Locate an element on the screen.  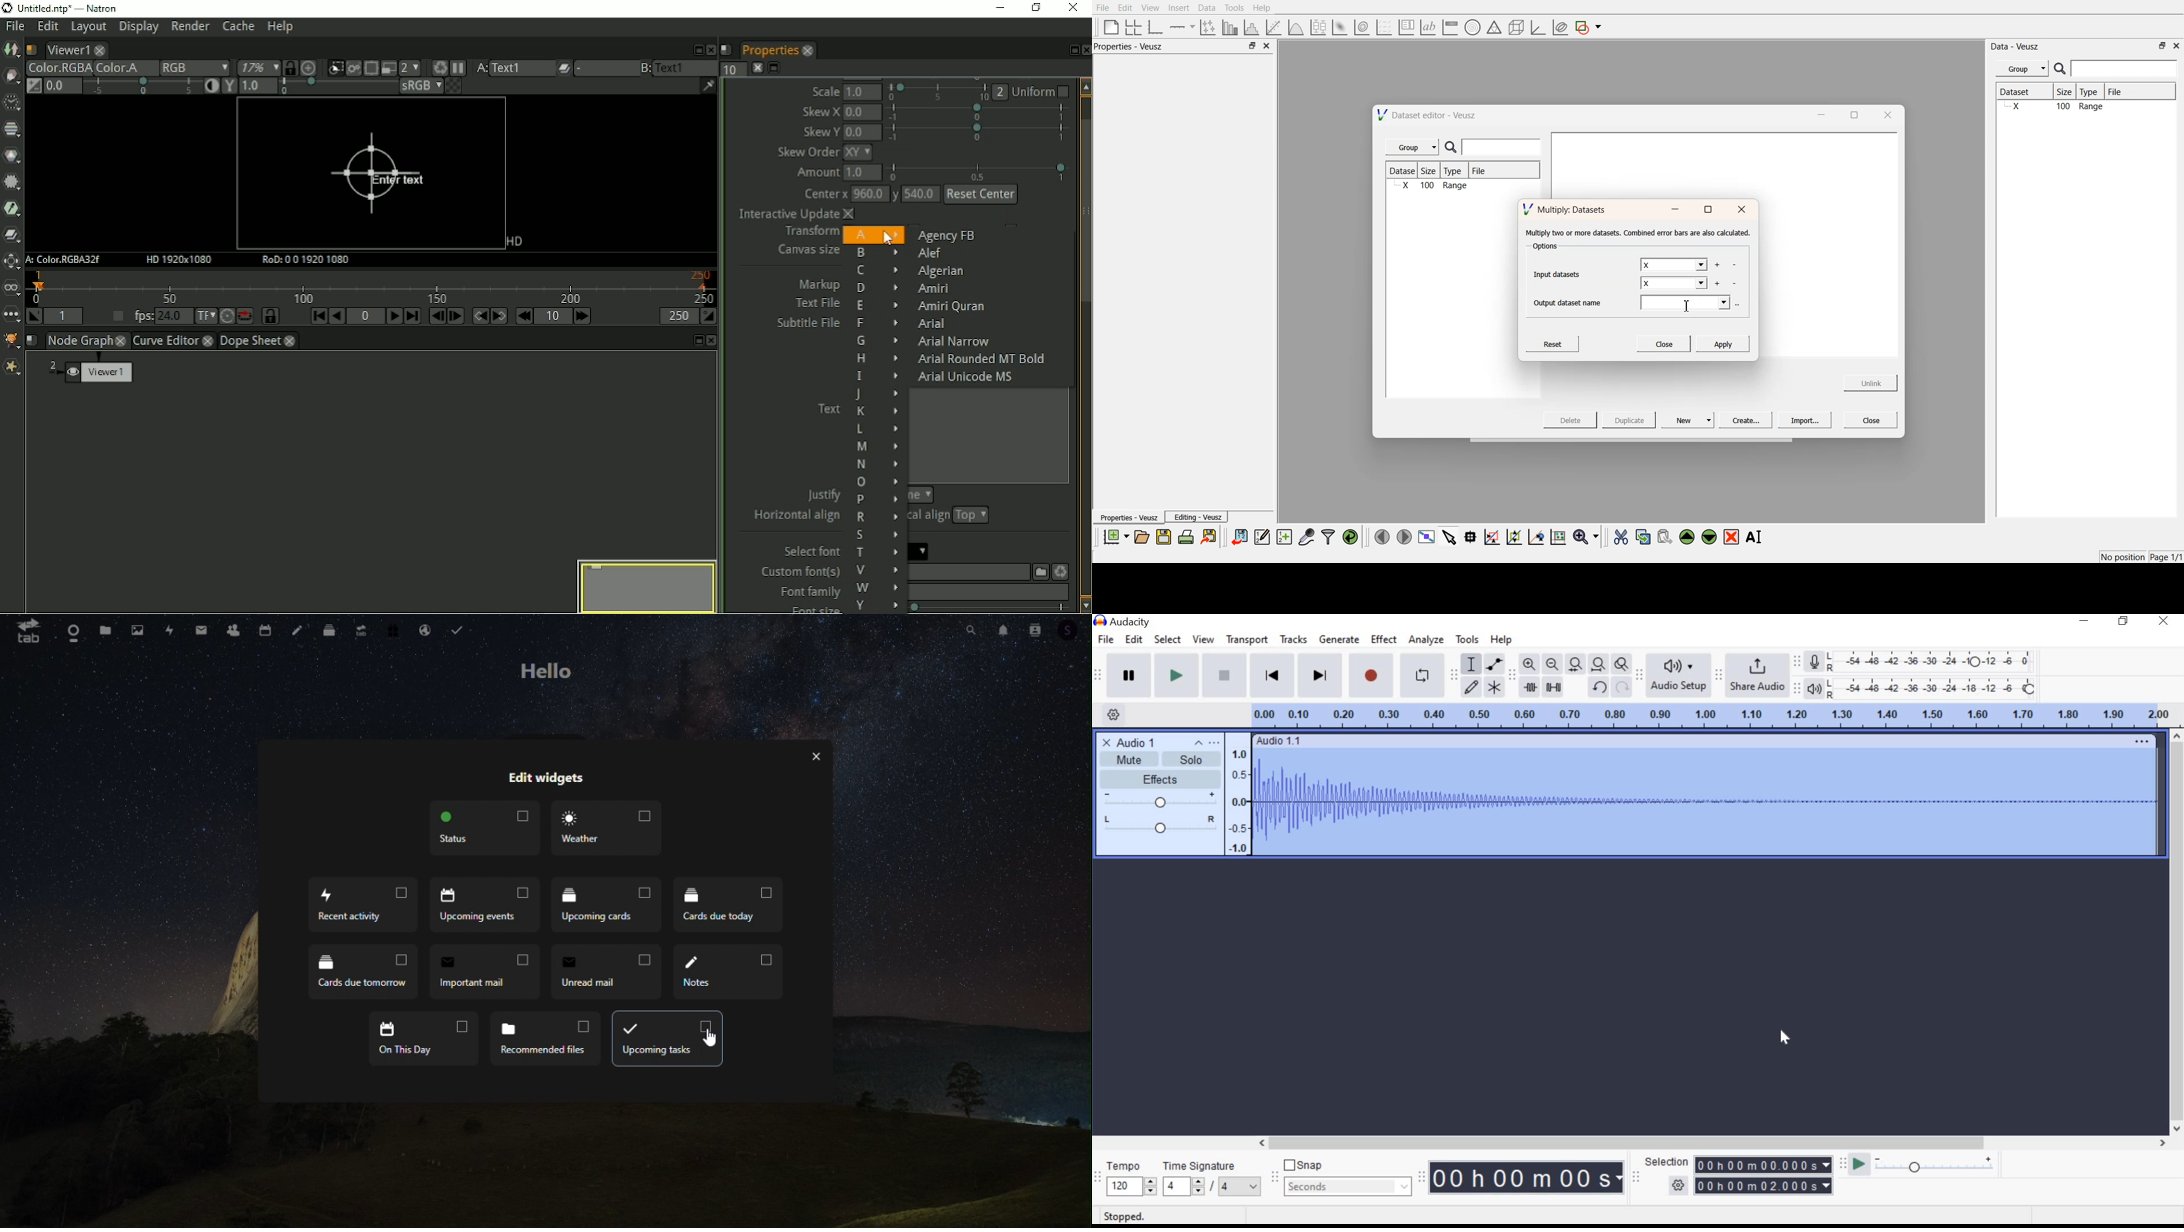
upgrade is located at coordinates (362, 634).